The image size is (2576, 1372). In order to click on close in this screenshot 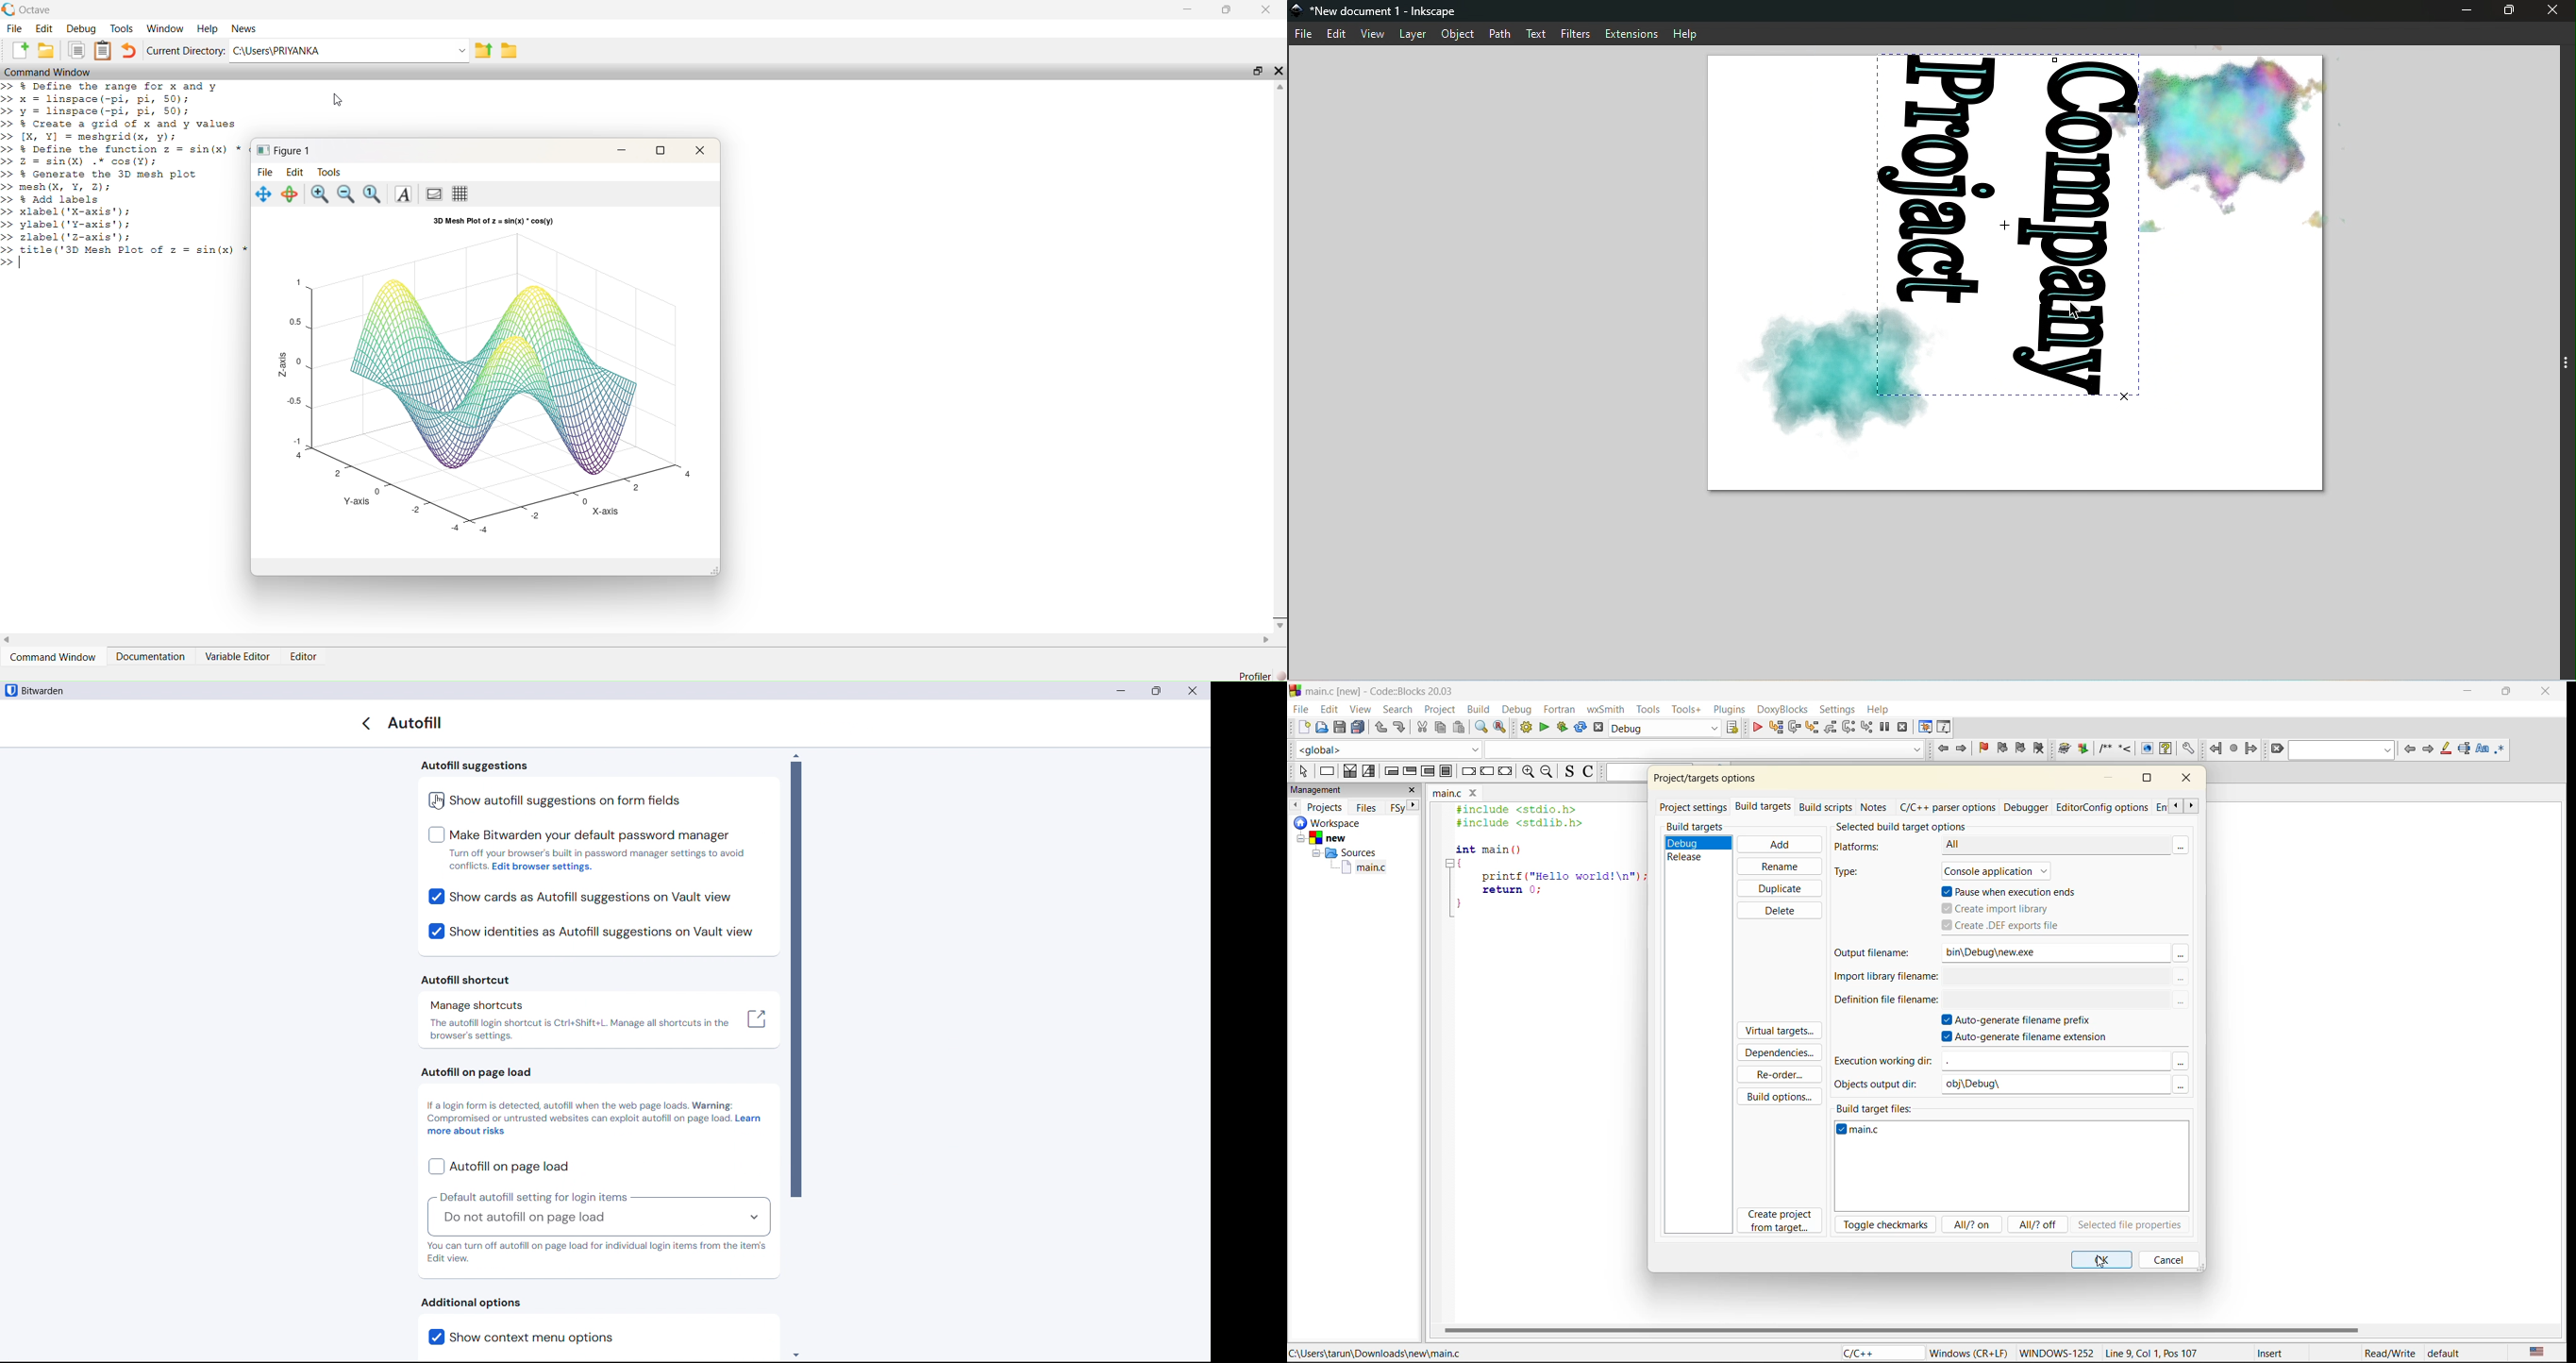, I will do `click(2547, 694)`.